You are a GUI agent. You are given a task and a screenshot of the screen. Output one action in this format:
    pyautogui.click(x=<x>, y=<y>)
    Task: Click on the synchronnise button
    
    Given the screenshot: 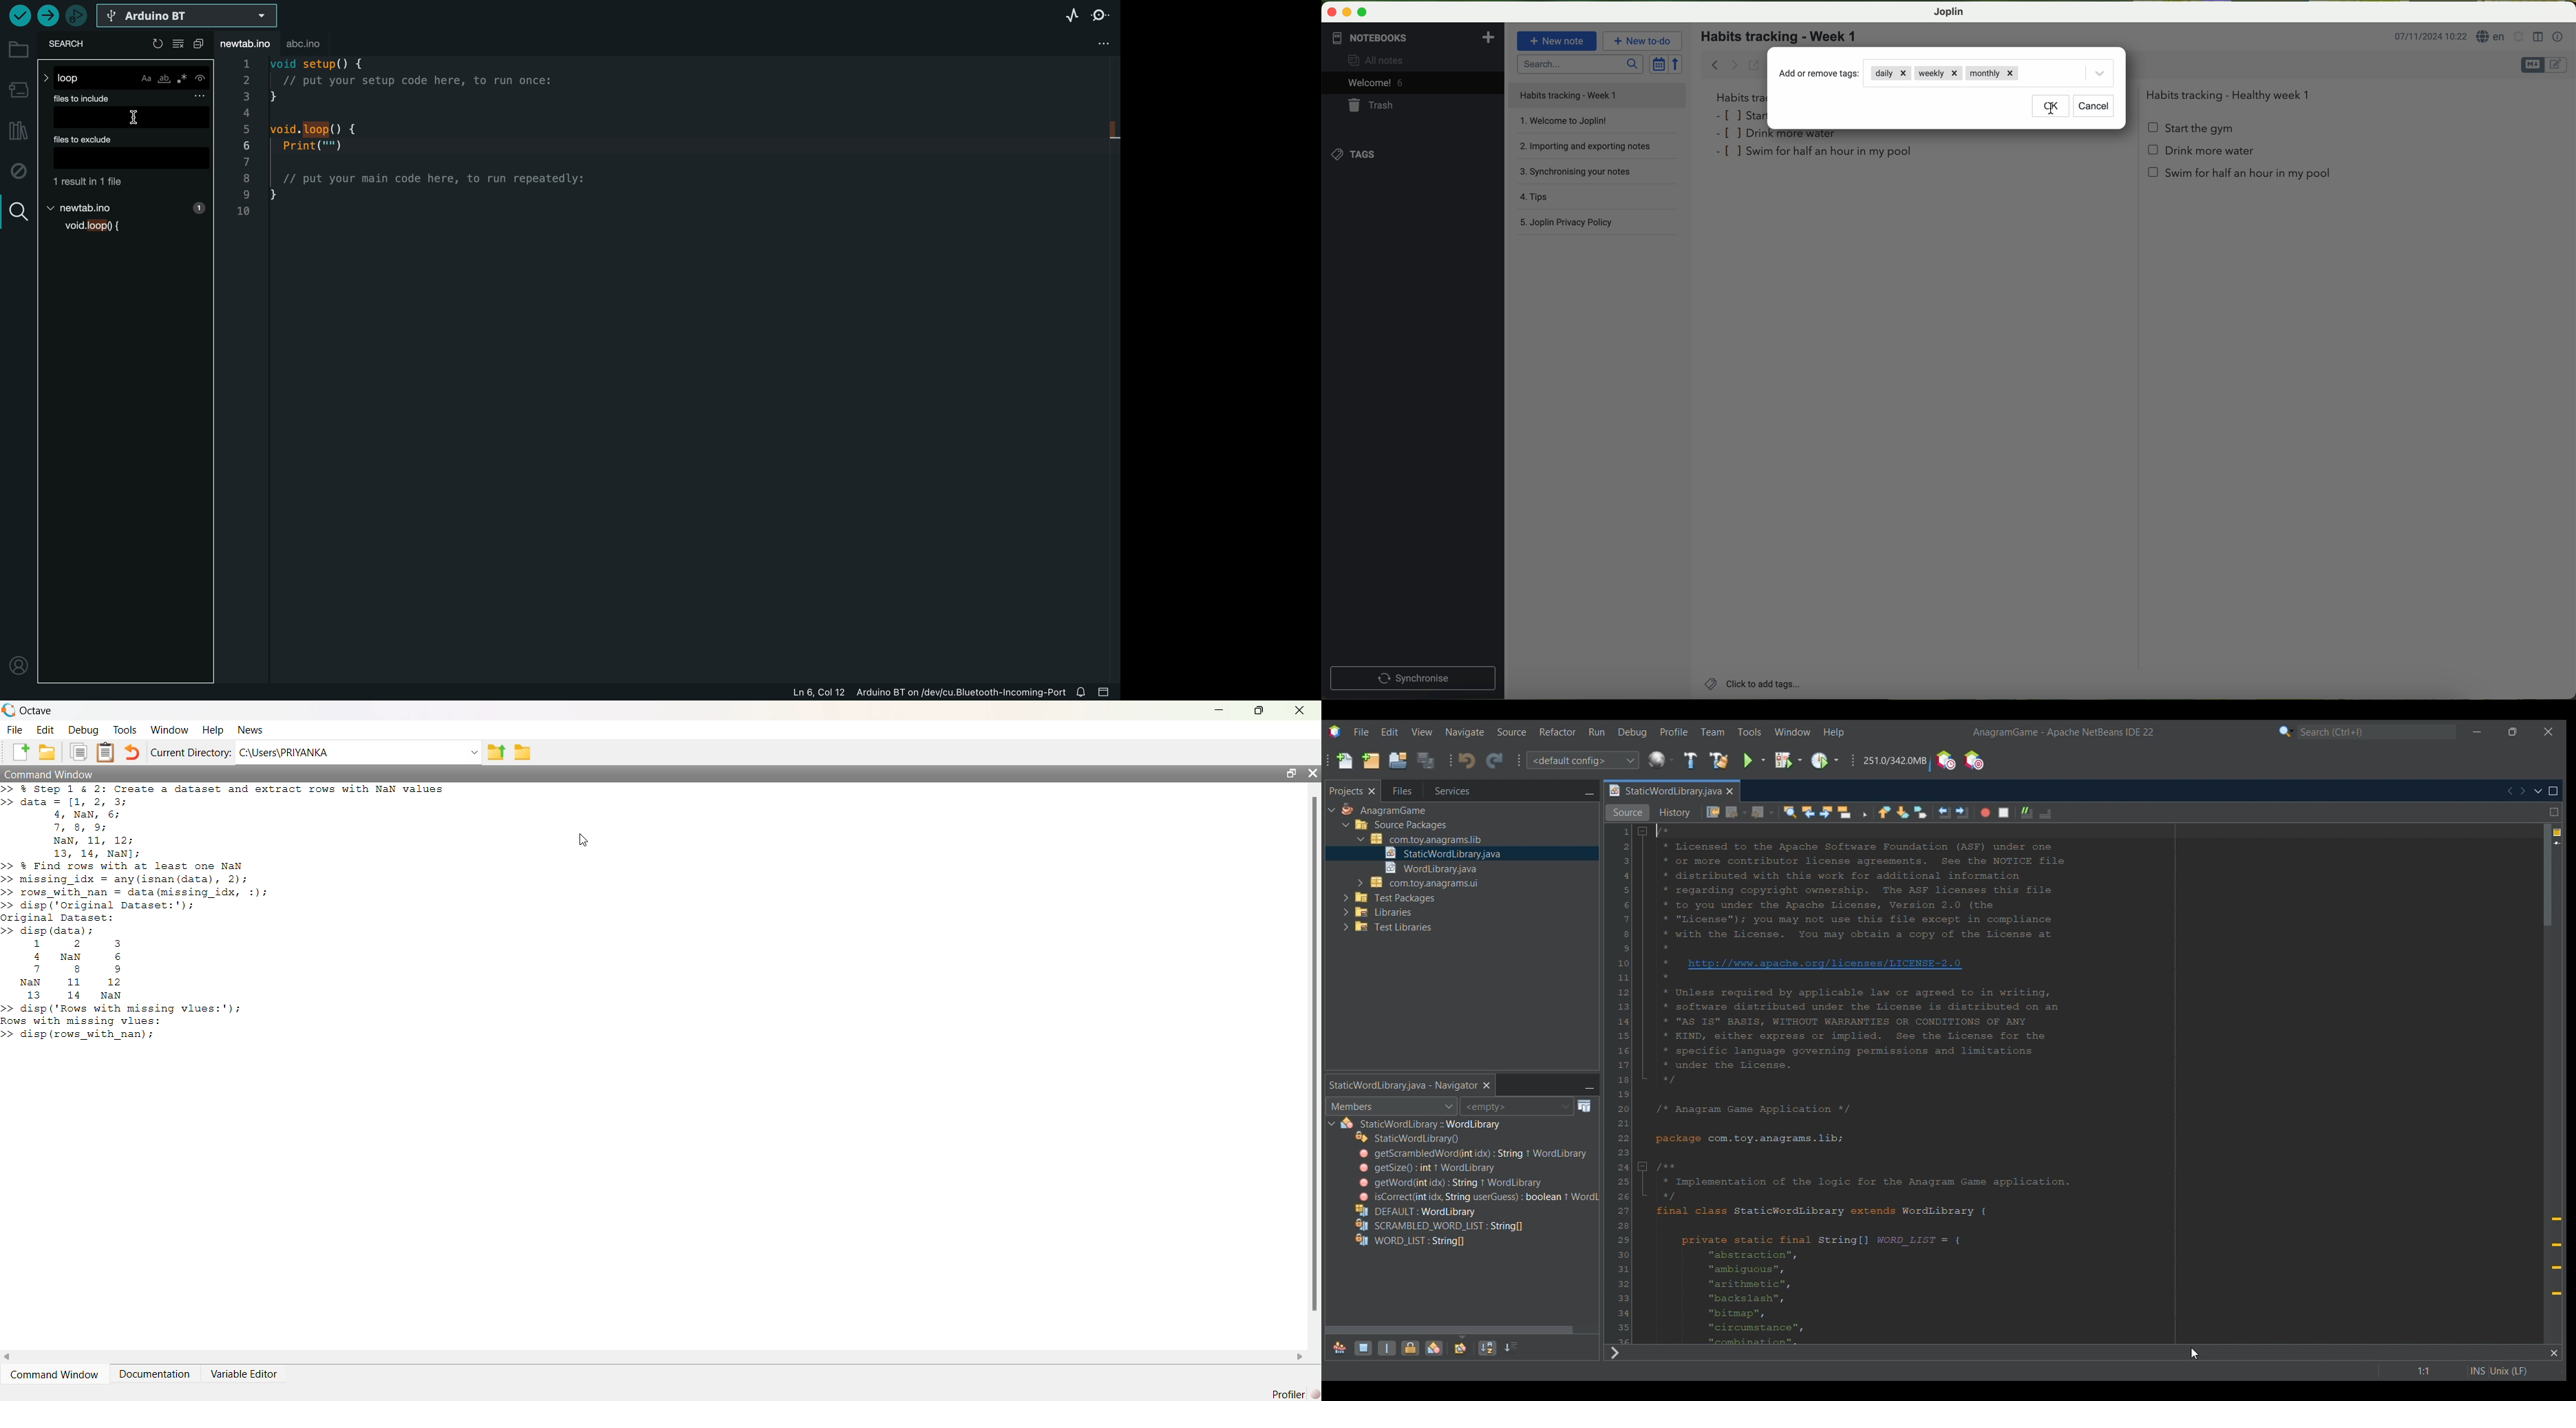 What is the action you would take?
    pyautogui.click(x=1411, y=680)
    